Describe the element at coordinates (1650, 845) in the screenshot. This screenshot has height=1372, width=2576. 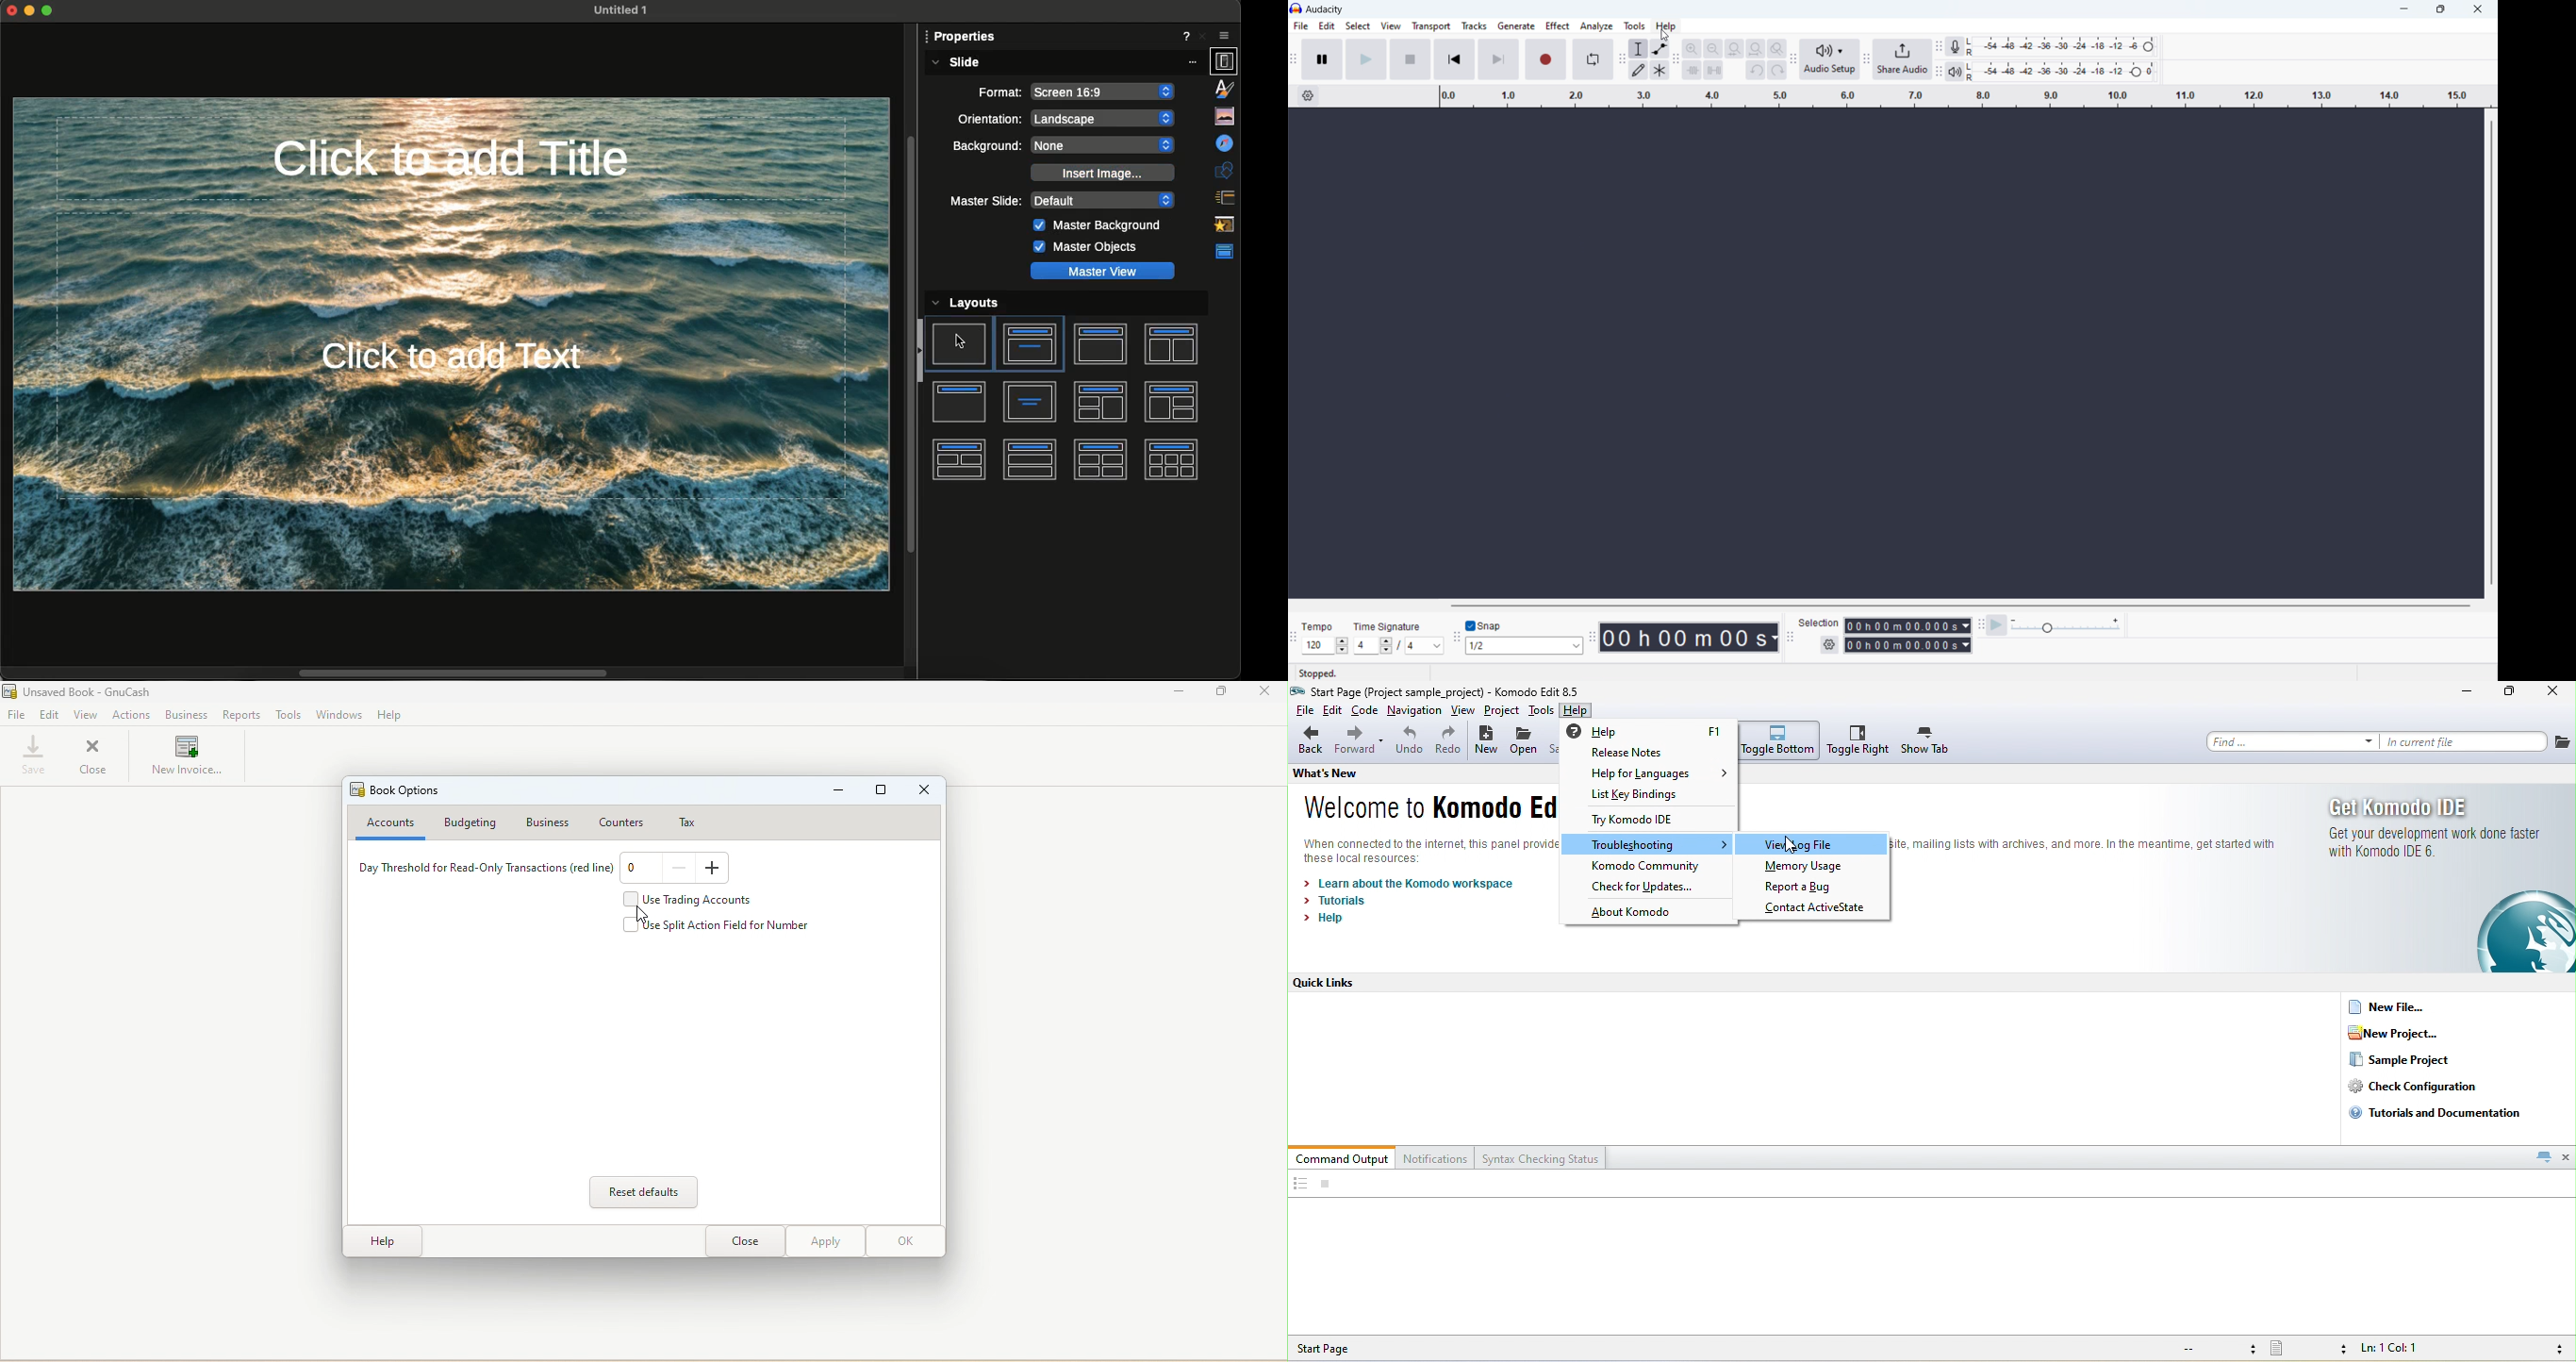
I see `troubleshooting` at that location.